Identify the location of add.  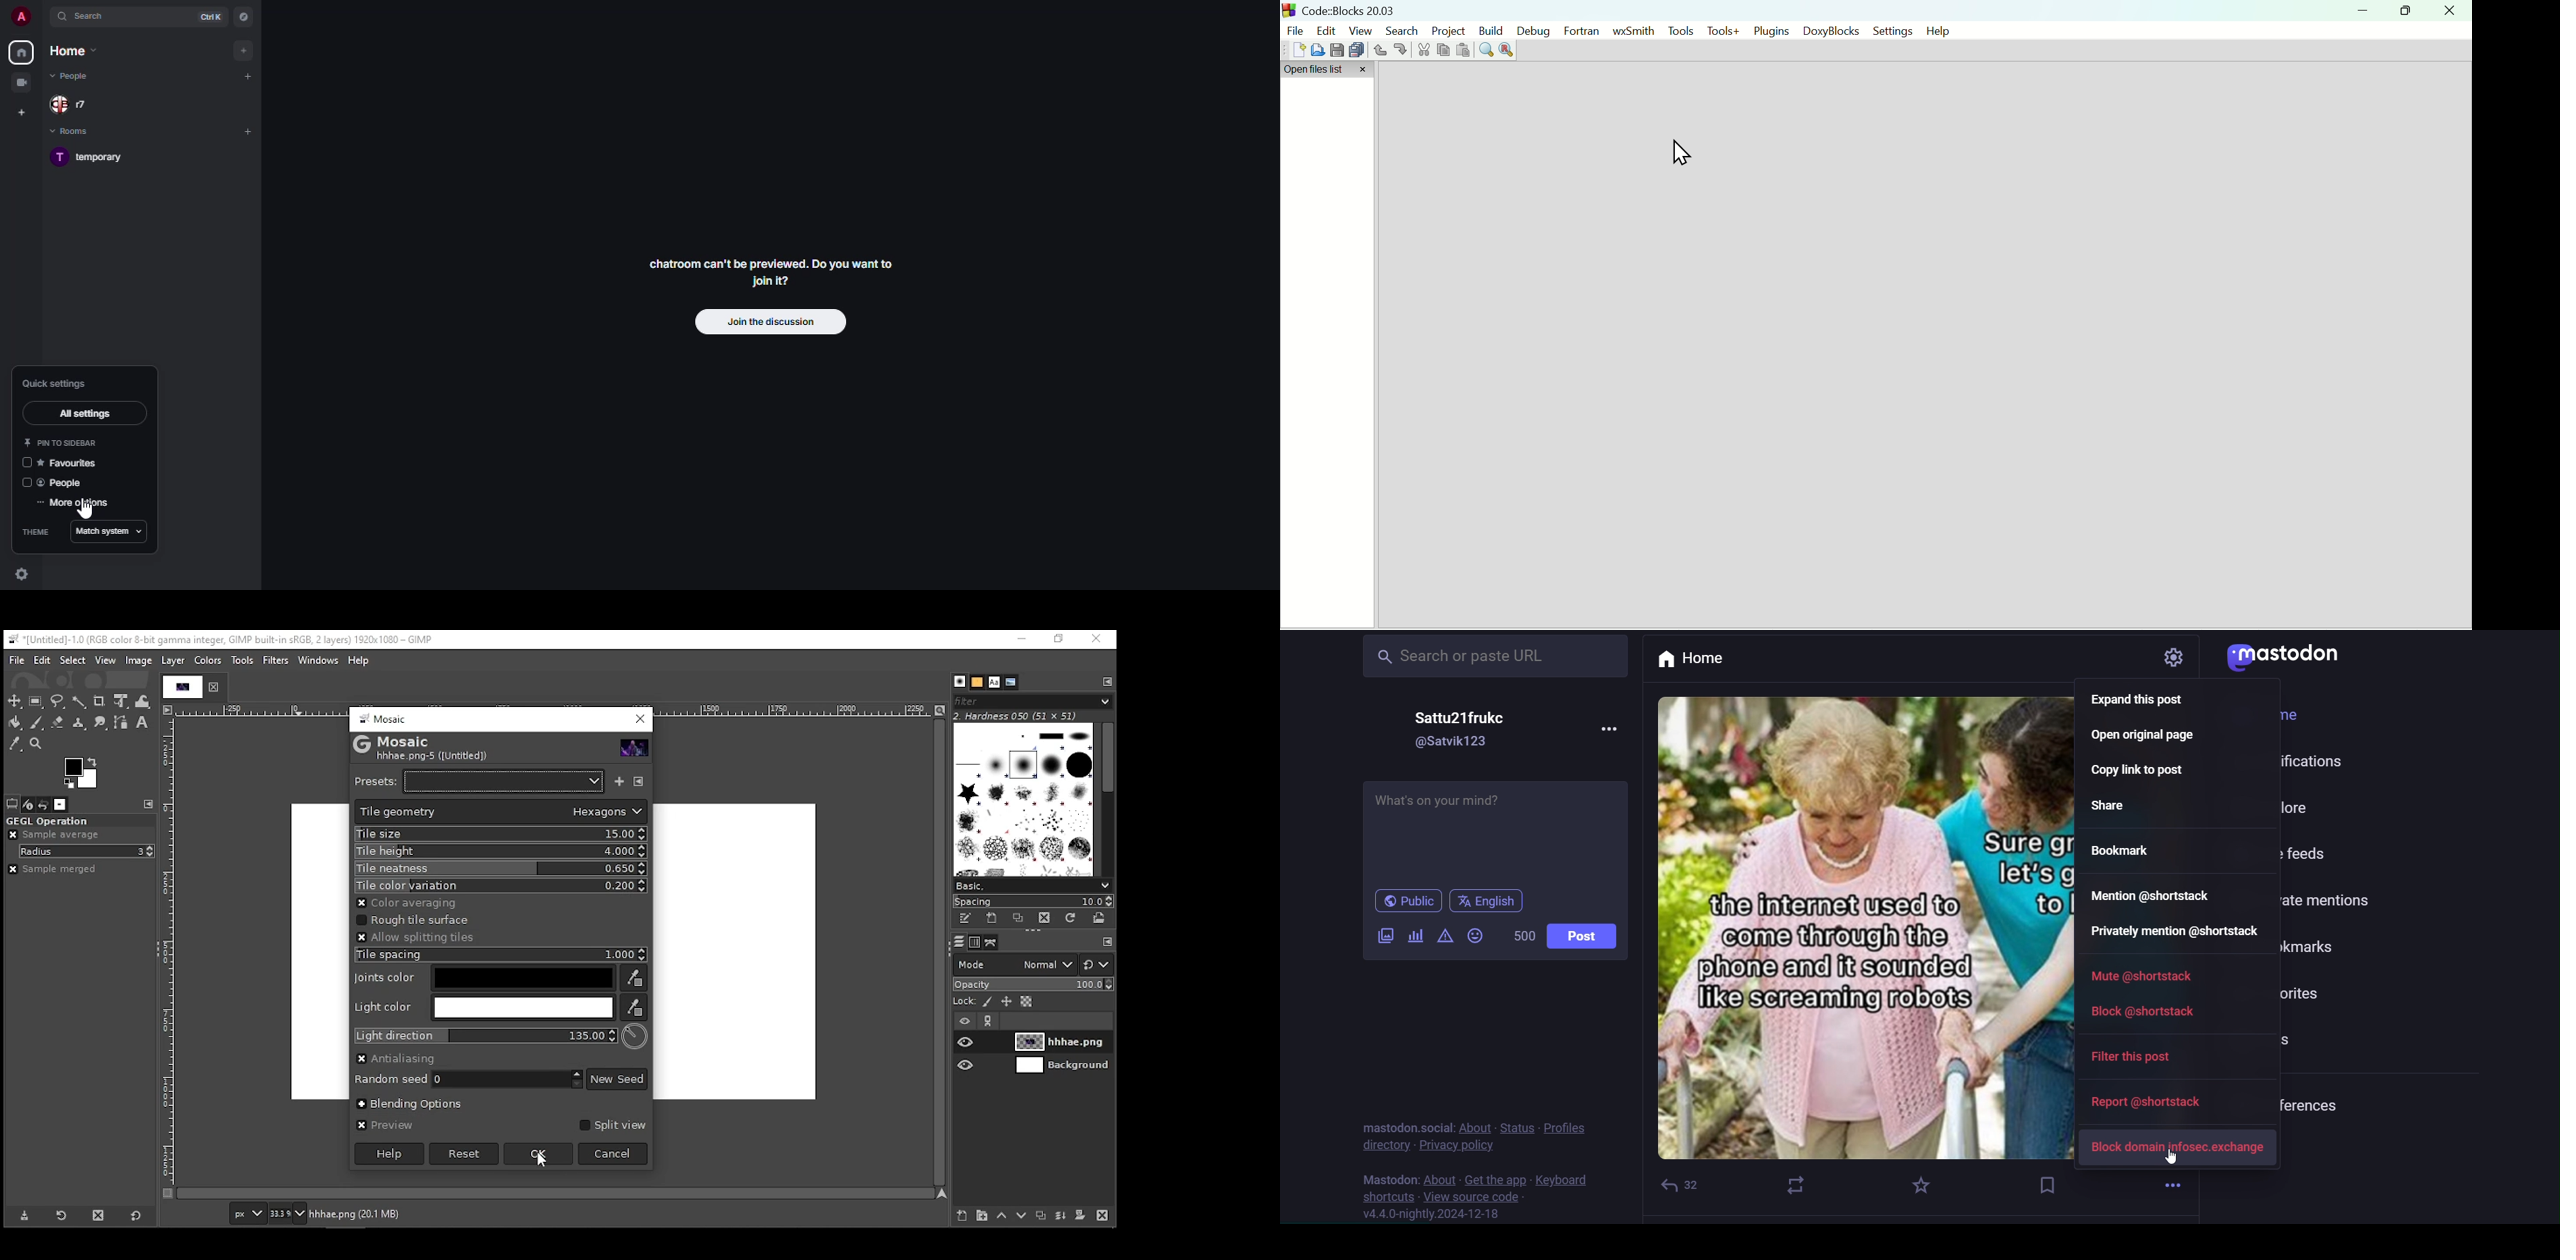
(244, 51).